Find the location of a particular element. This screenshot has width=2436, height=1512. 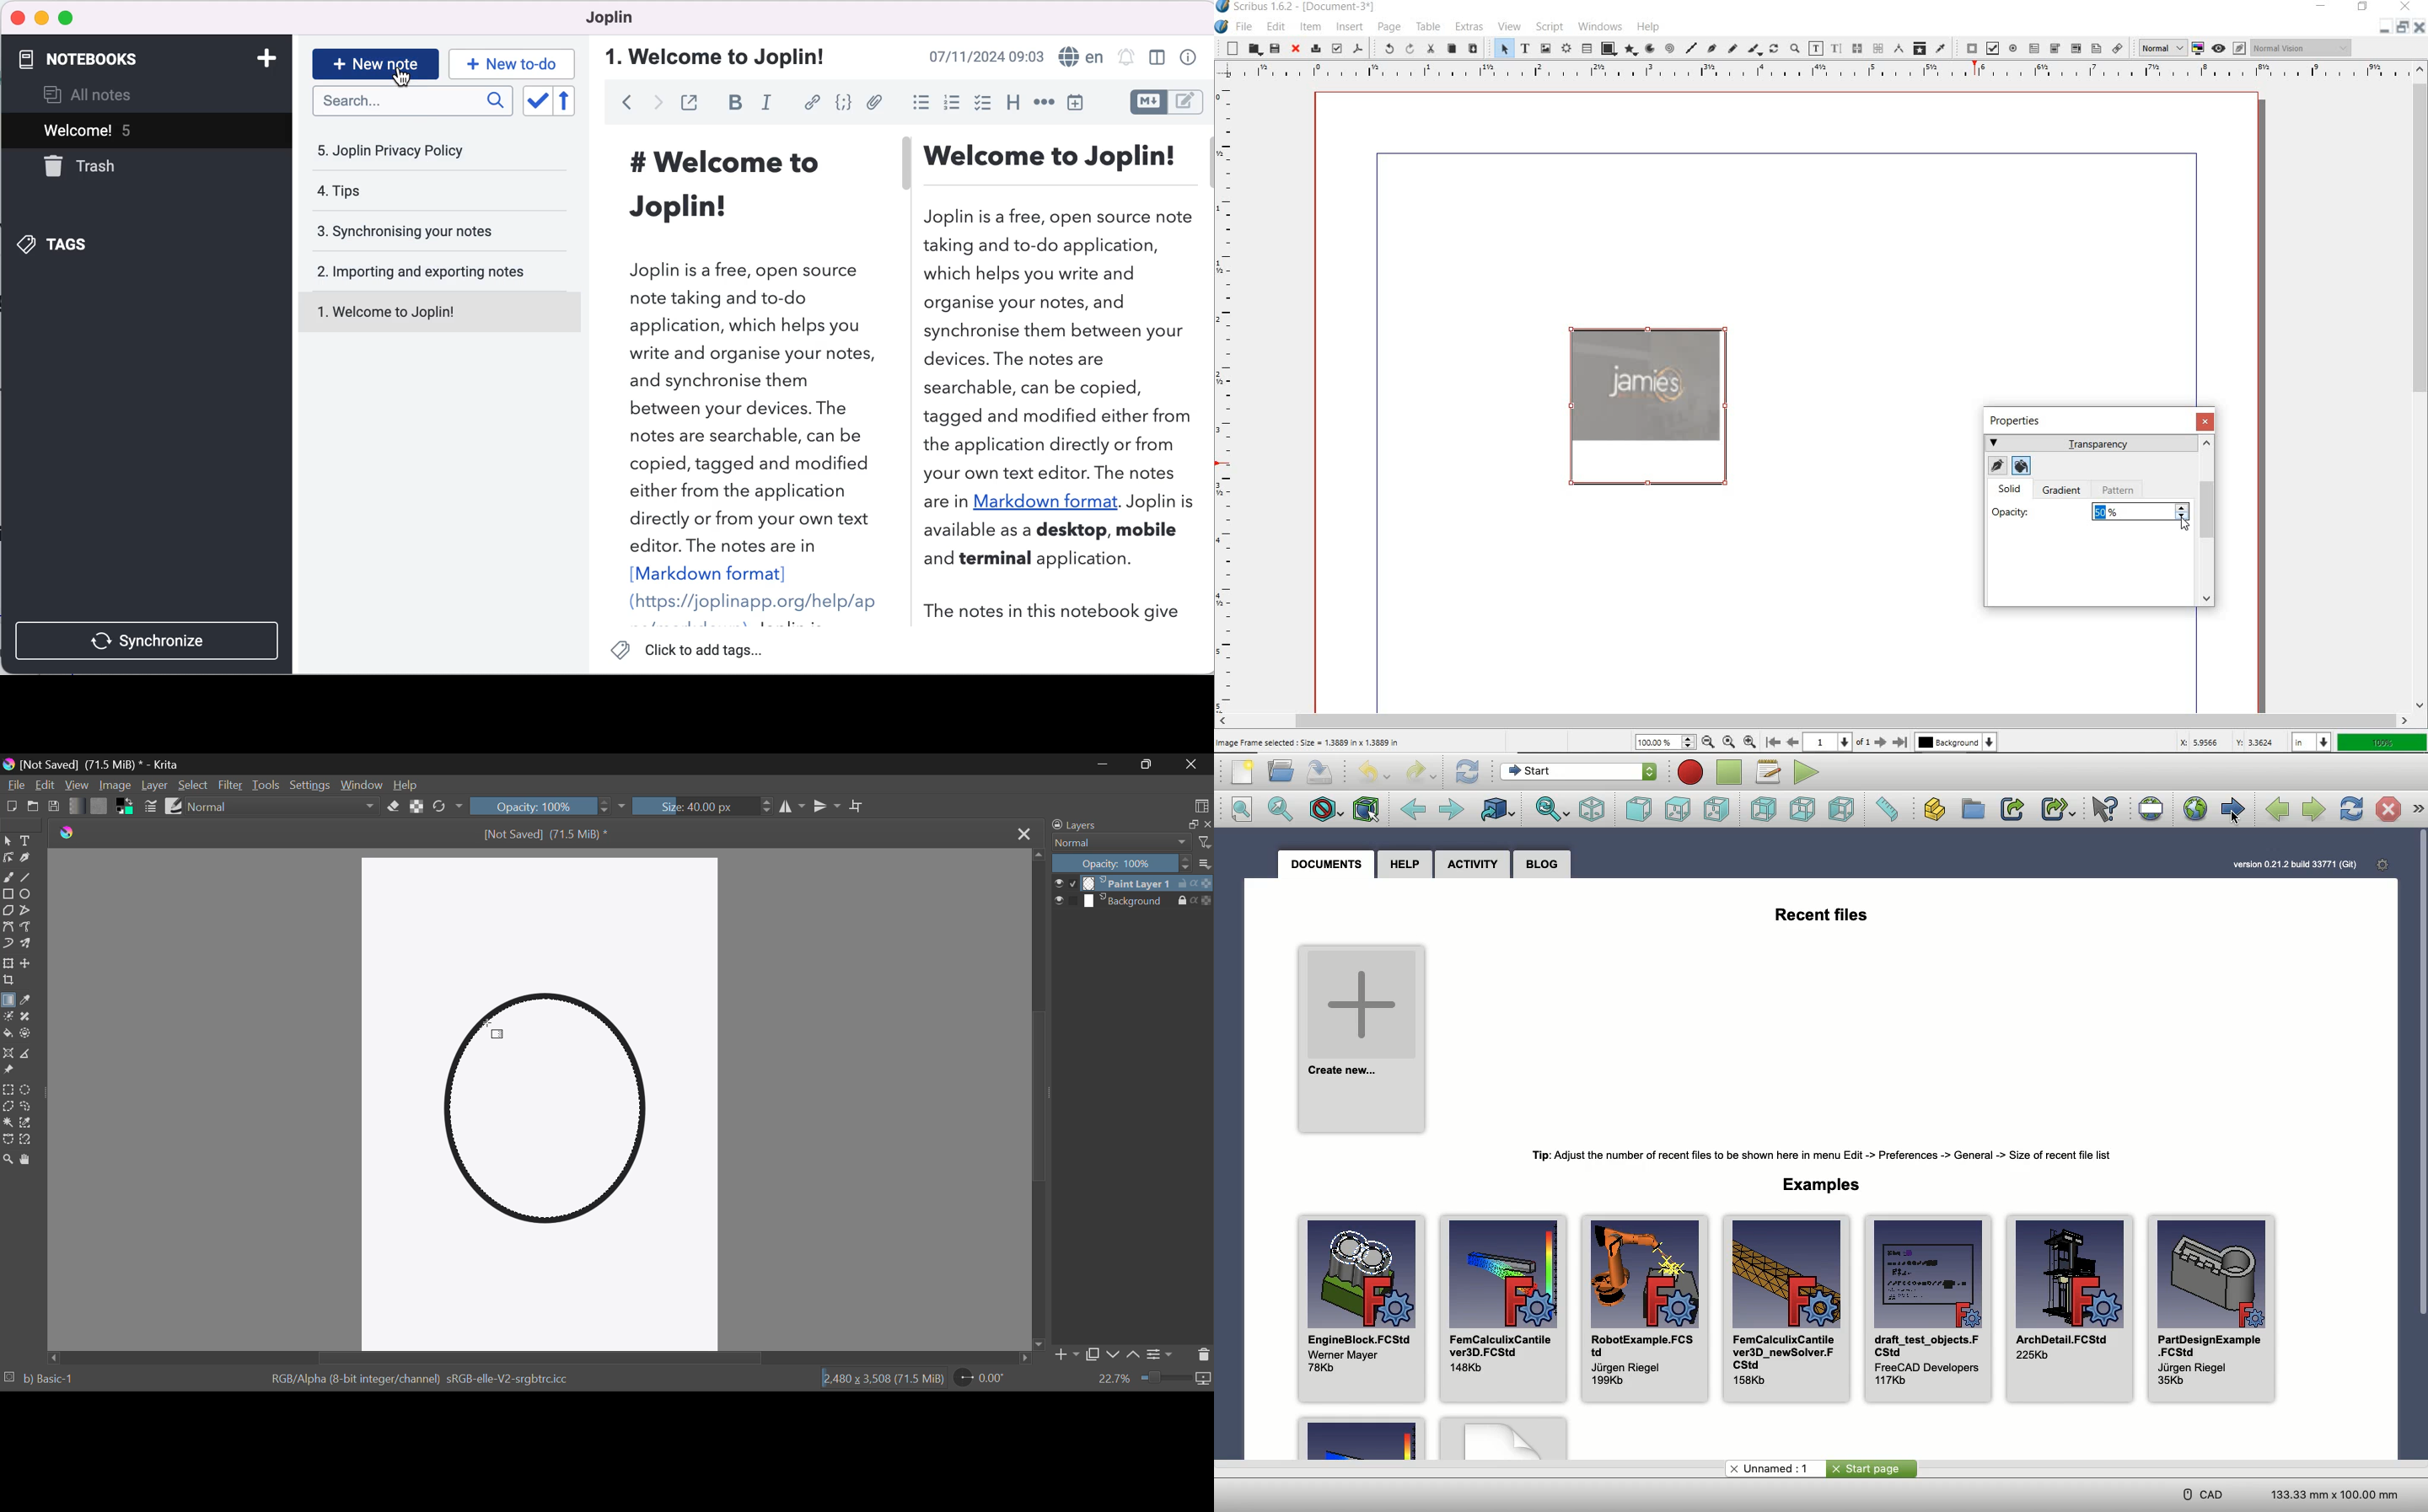

Circular Selection is located at coordinates (28, 1088).